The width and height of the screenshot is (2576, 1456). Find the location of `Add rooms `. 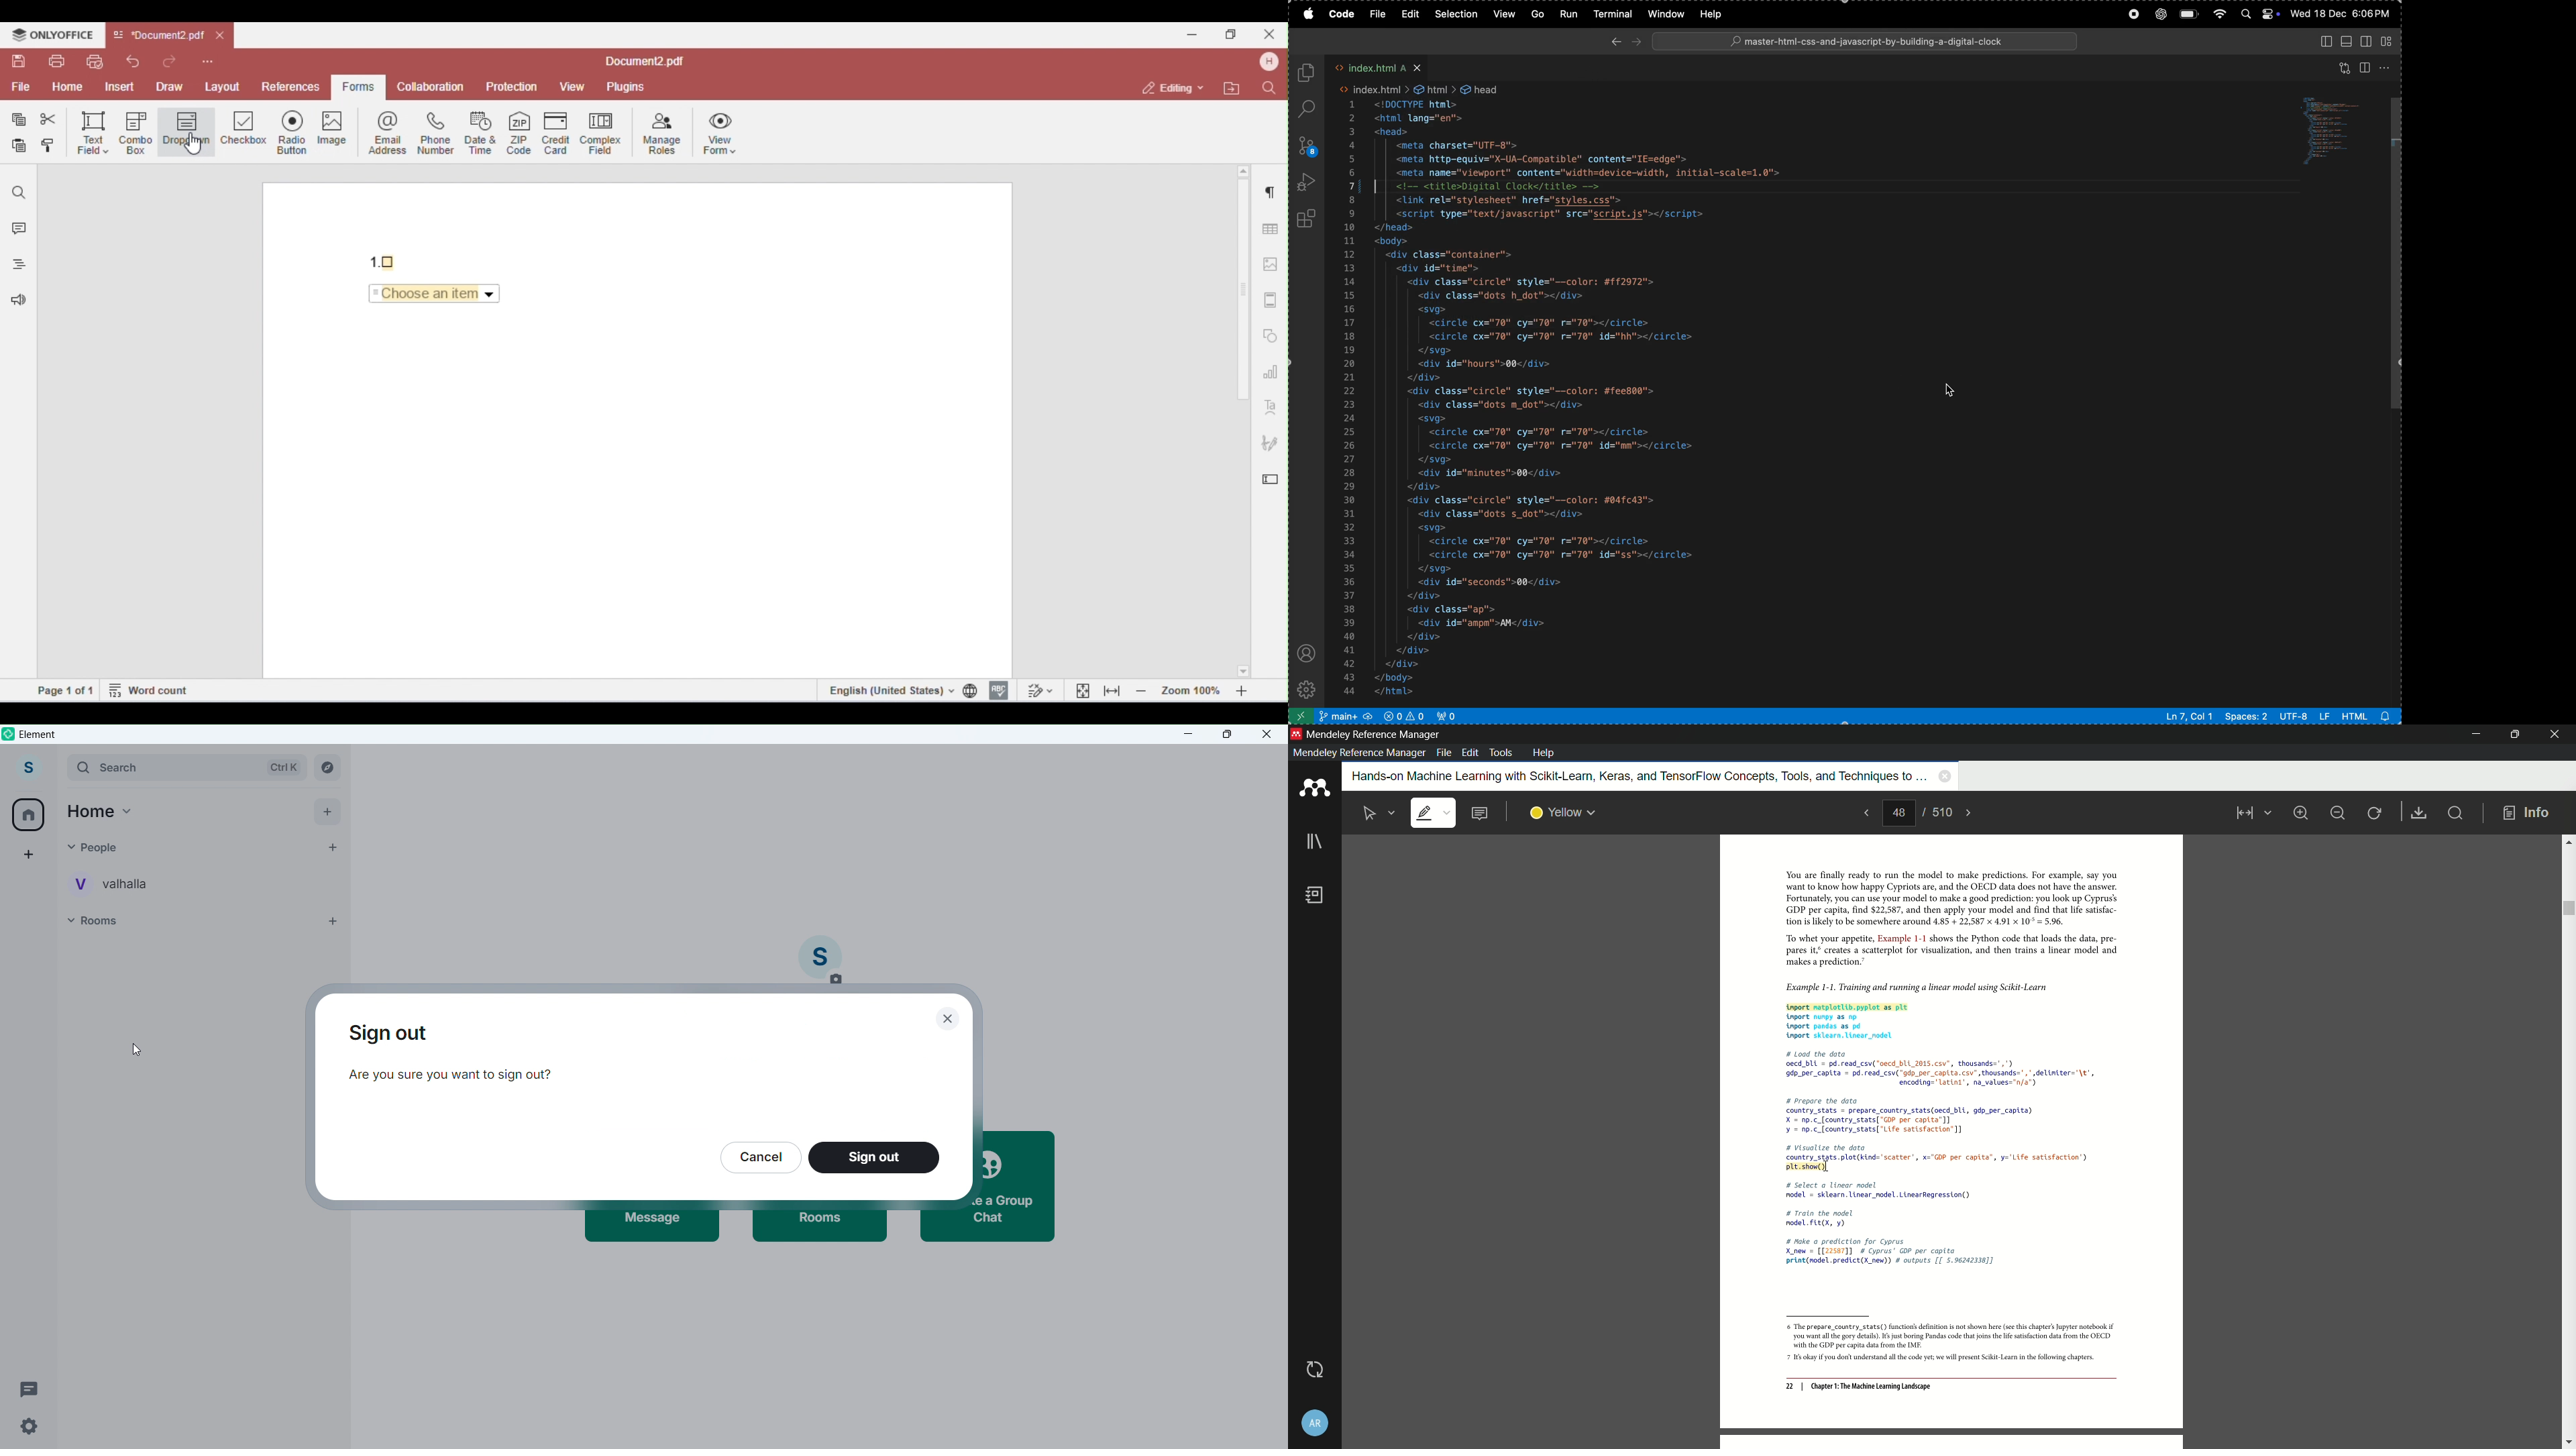

Add rooms  is located at coordinates (334, 921).